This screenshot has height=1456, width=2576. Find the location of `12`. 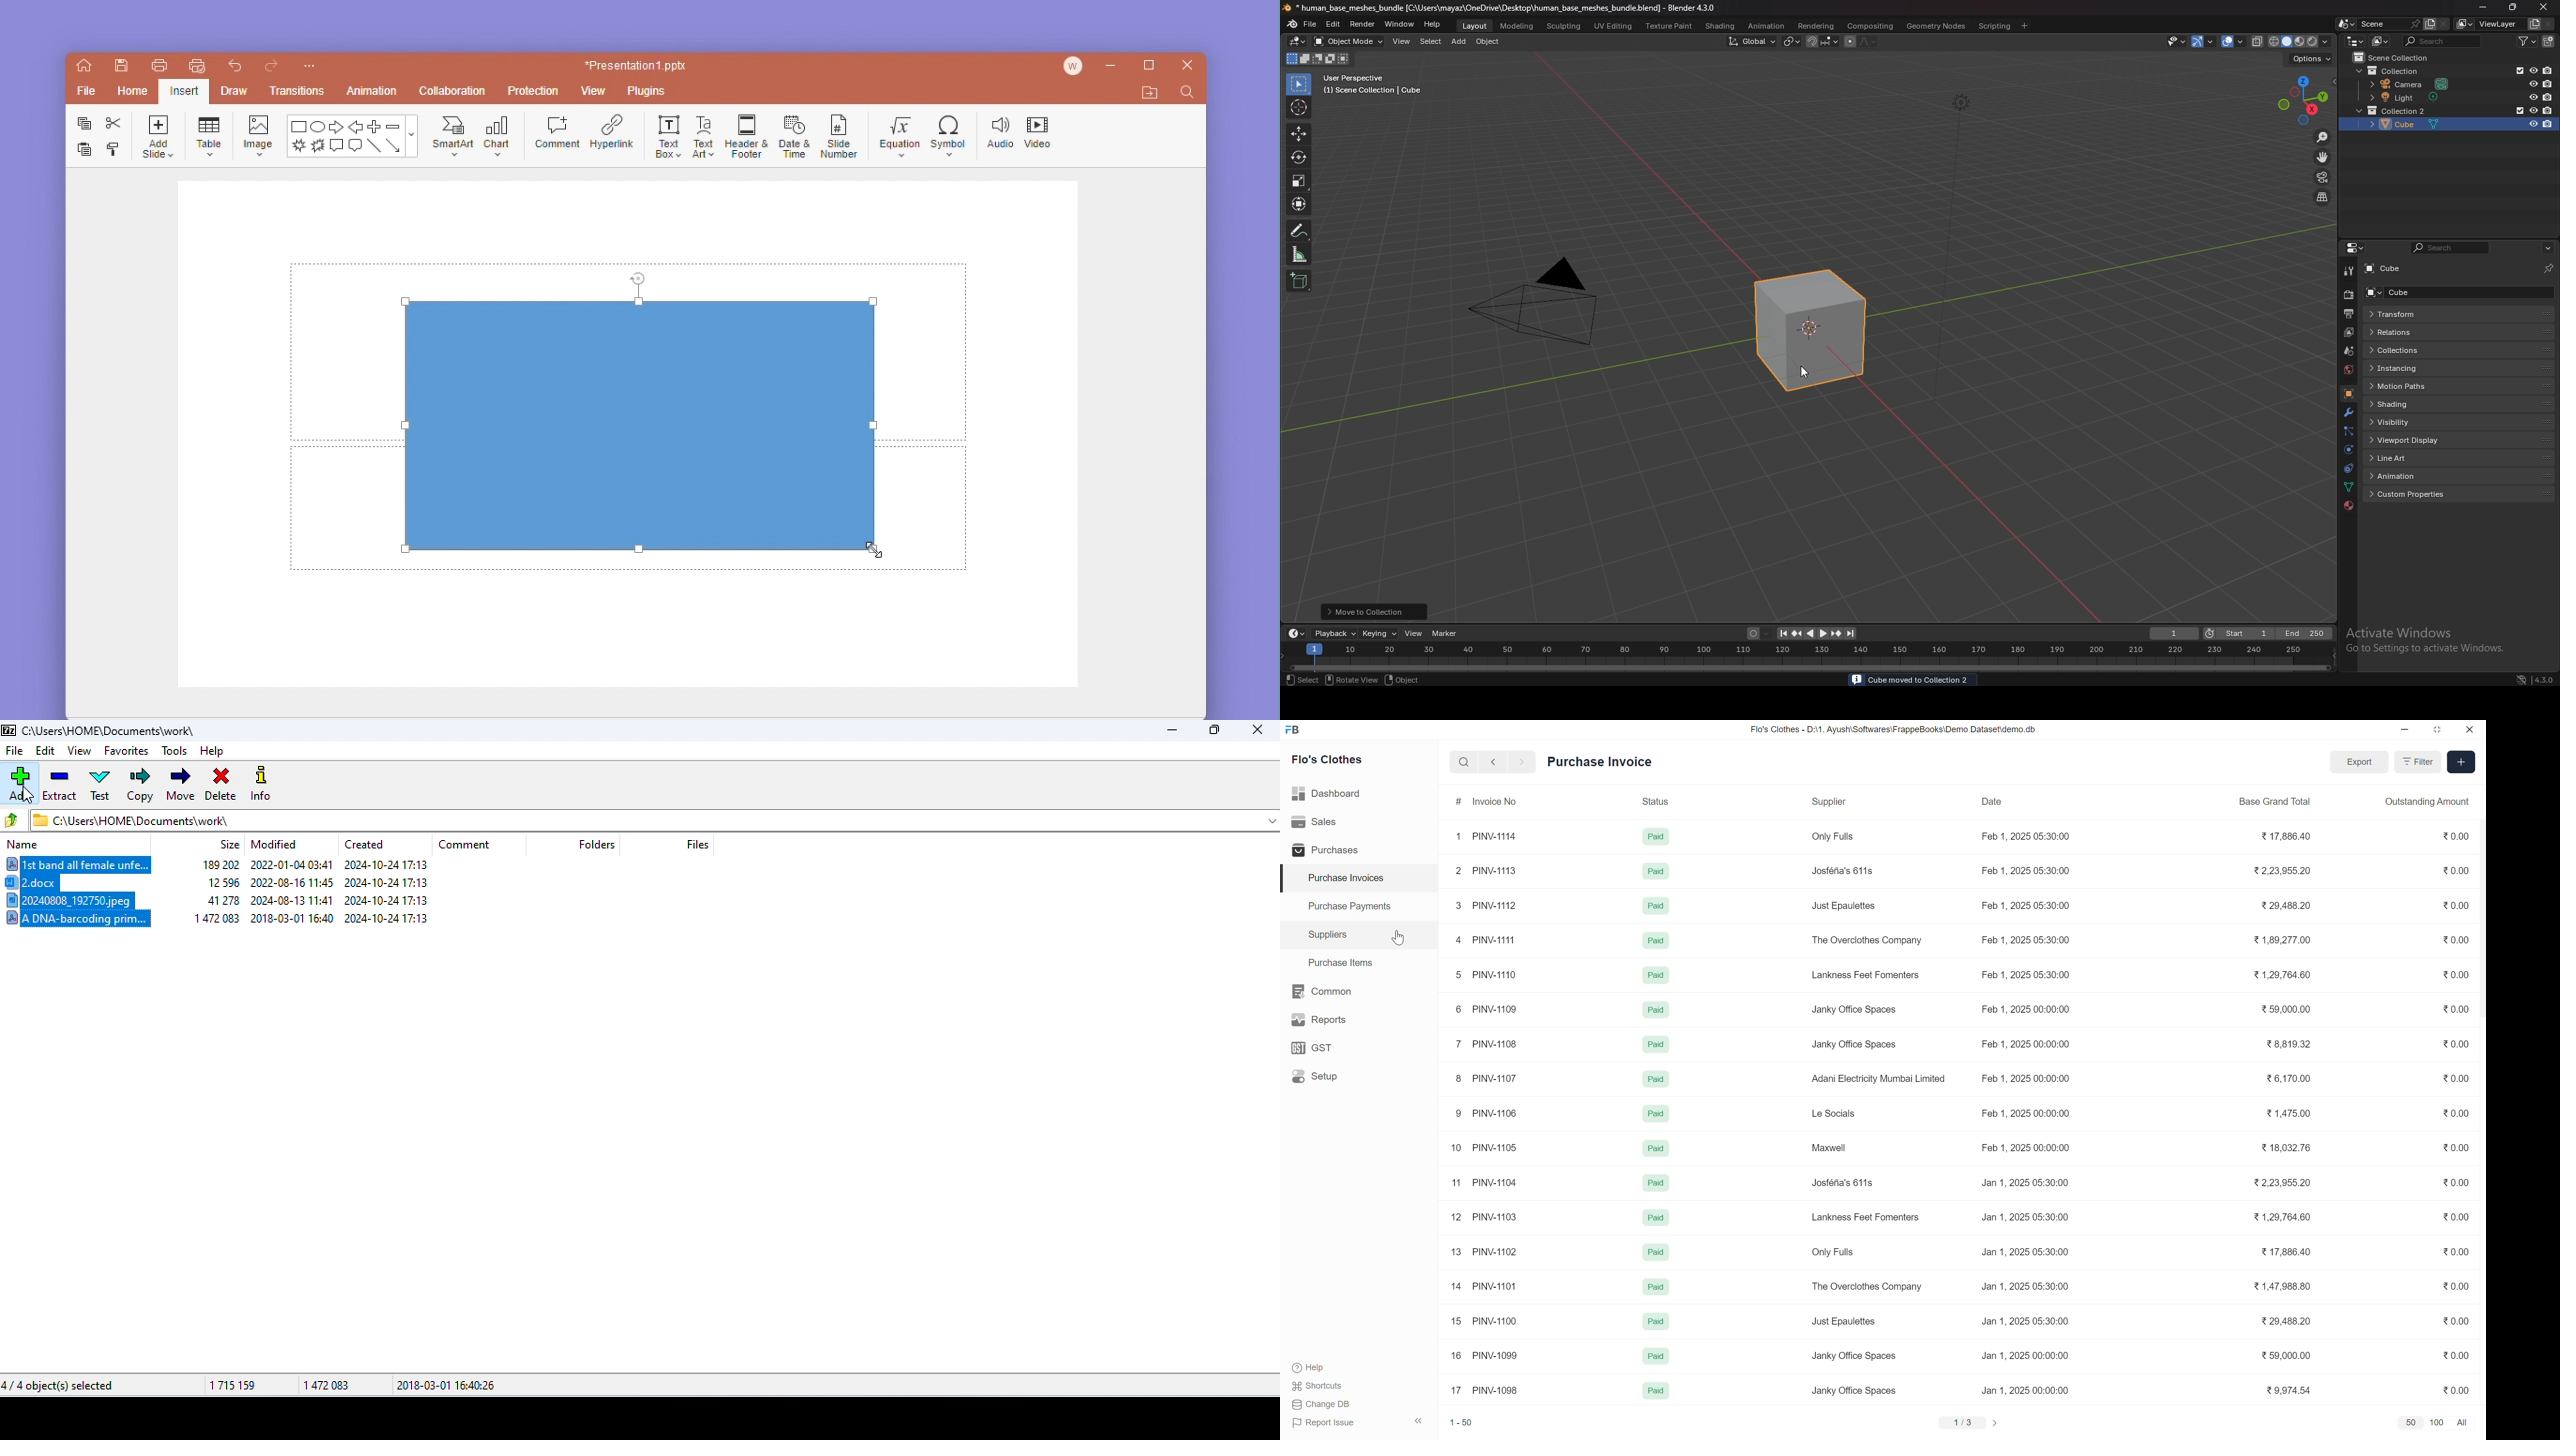

12 is located at coordinates (1457, 1217).